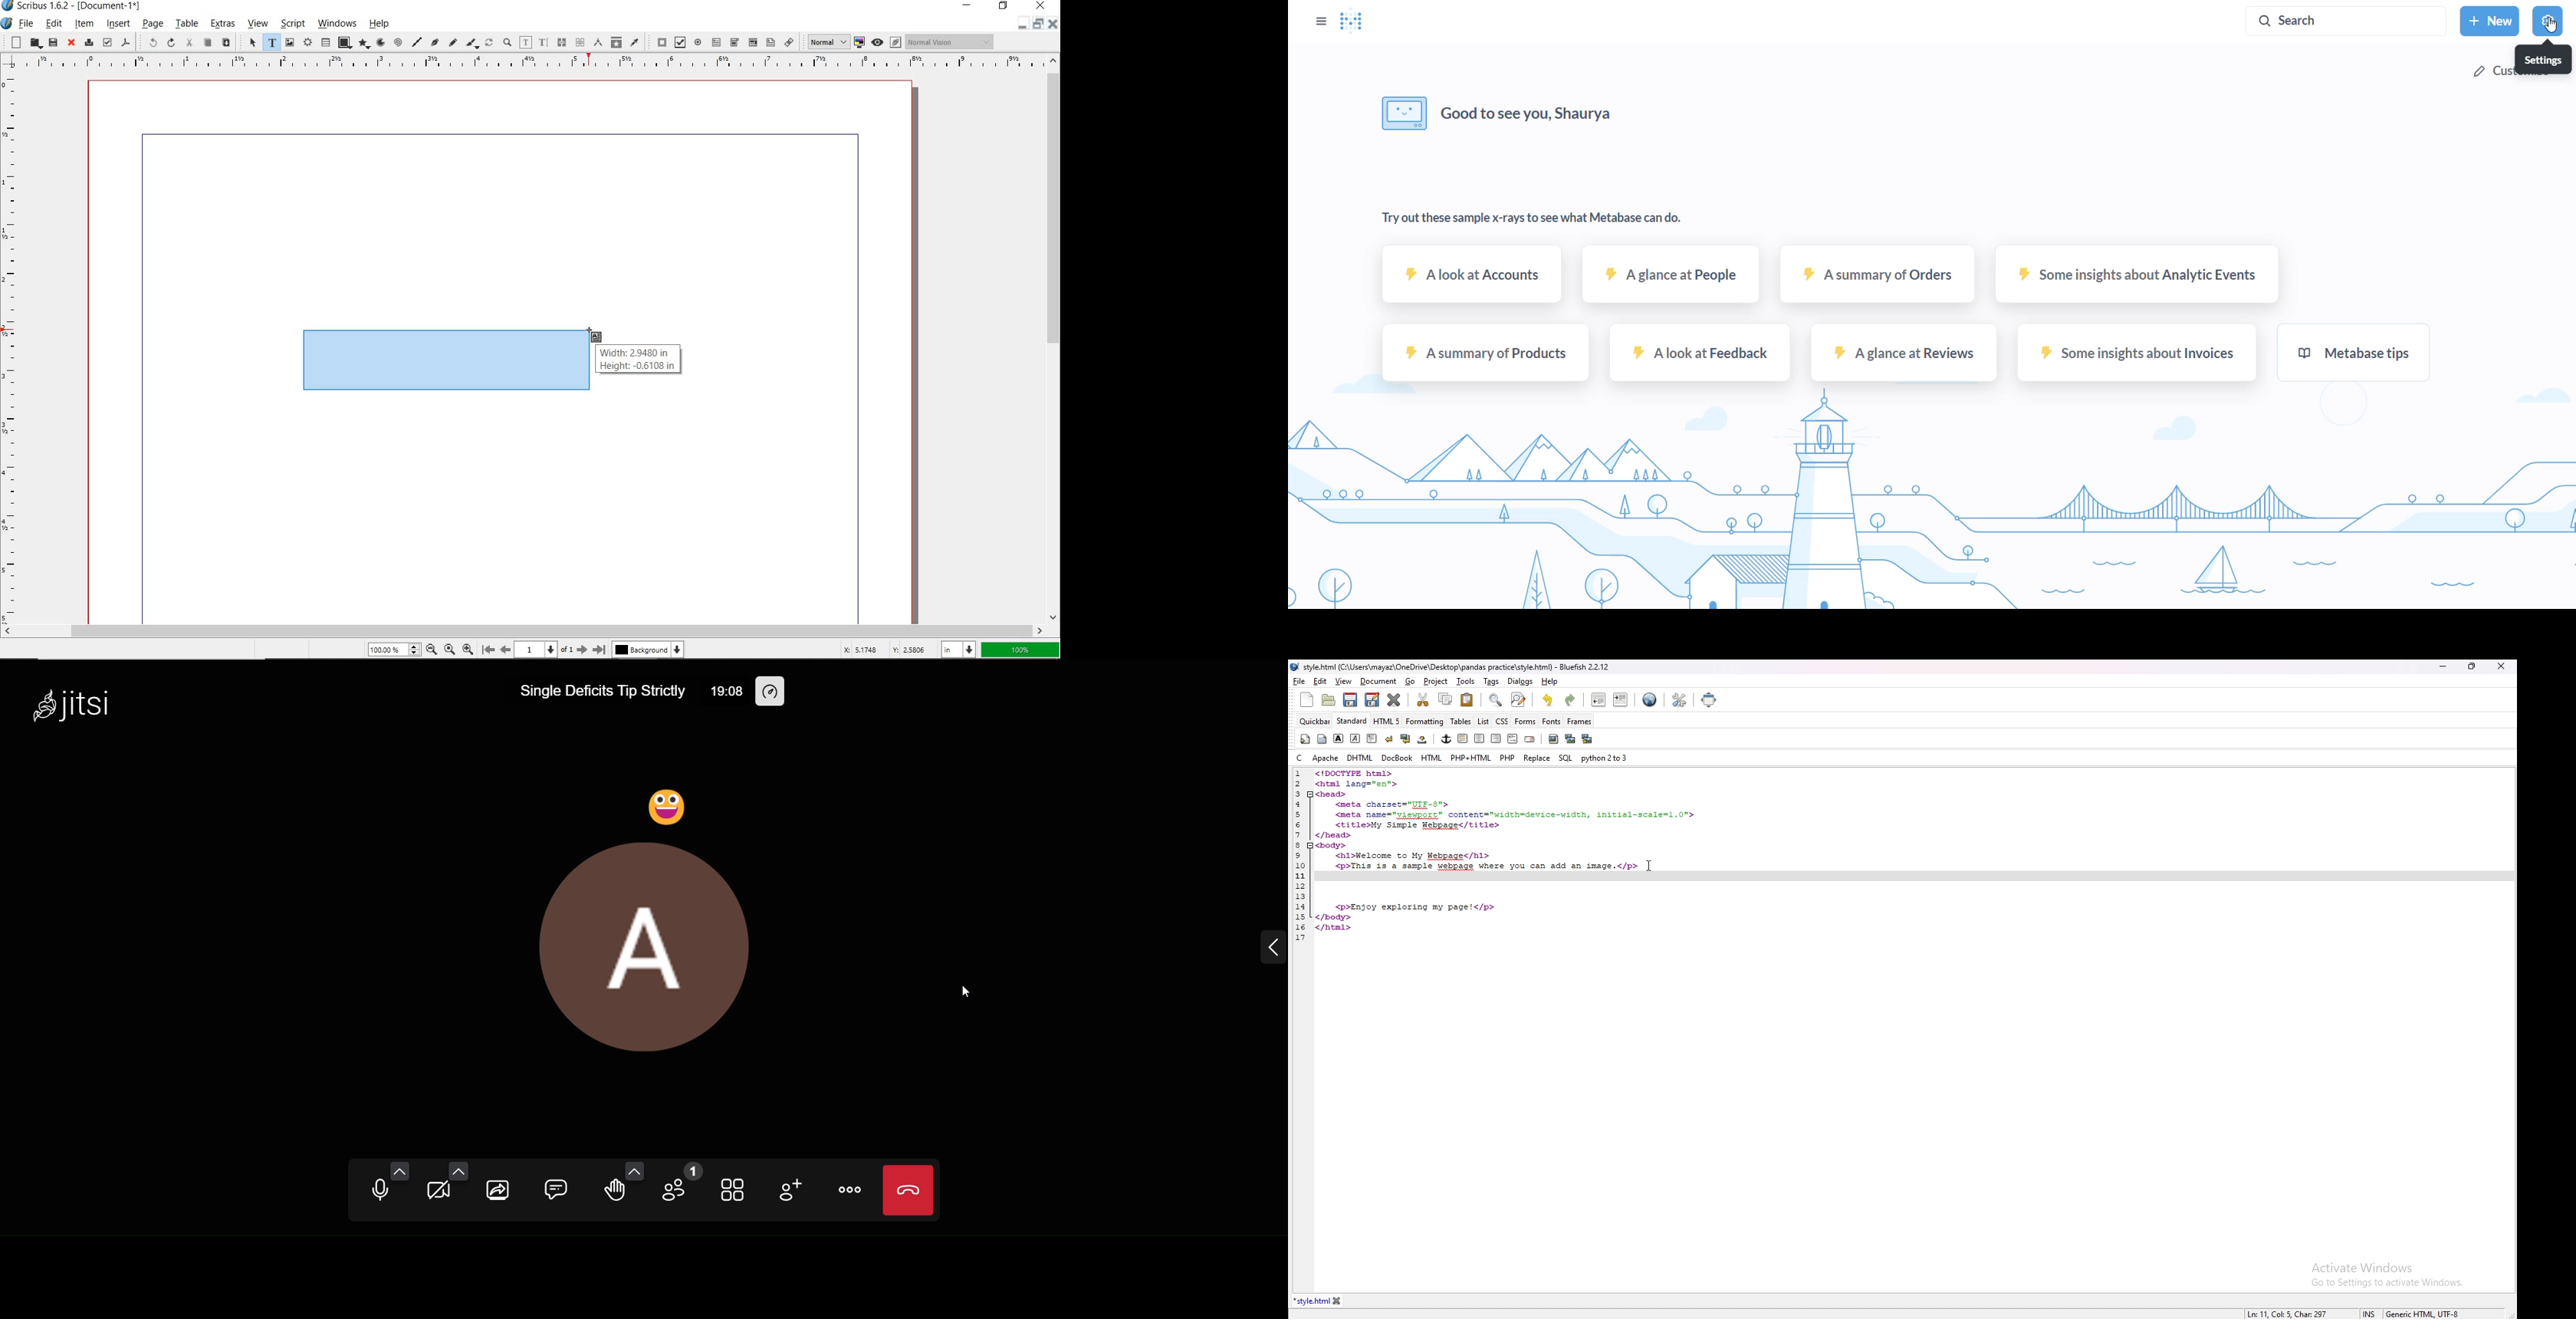  What do you see at coordinates (1579, 721) in the screenshot?
I see `frames` at bounding box center [1579, 721].